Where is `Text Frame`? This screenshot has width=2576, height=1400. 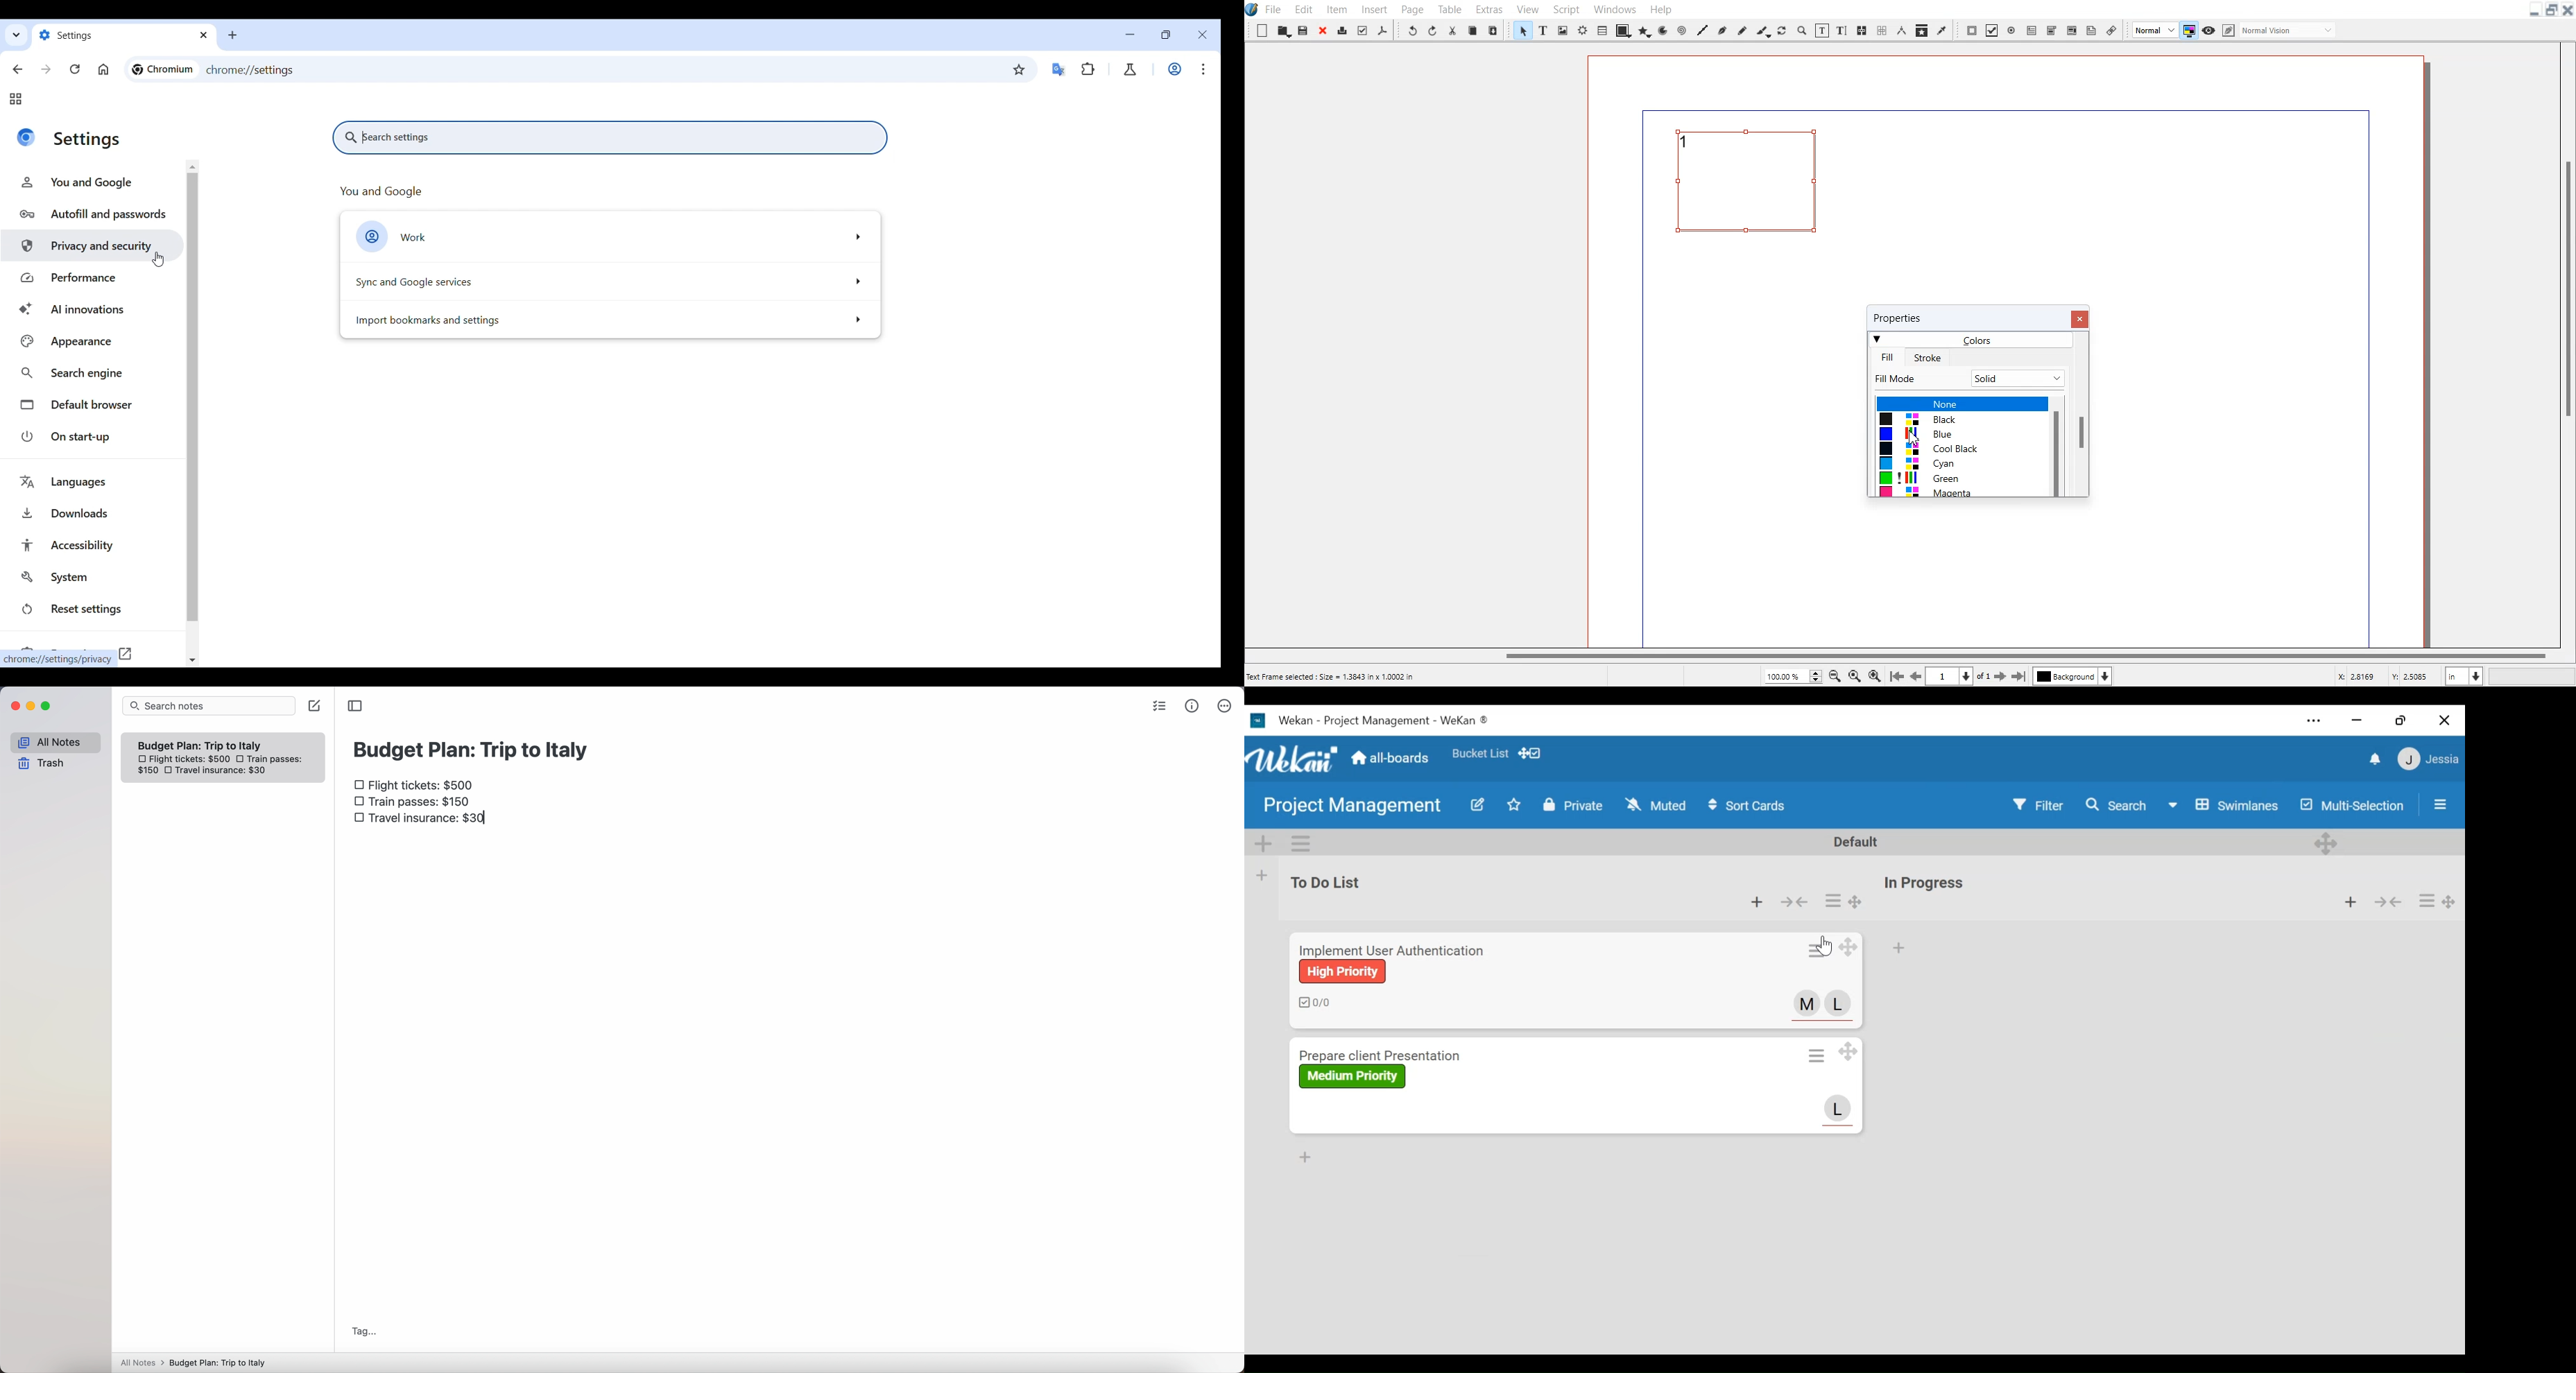
Text Frame is located at coordinates (1753, 189).